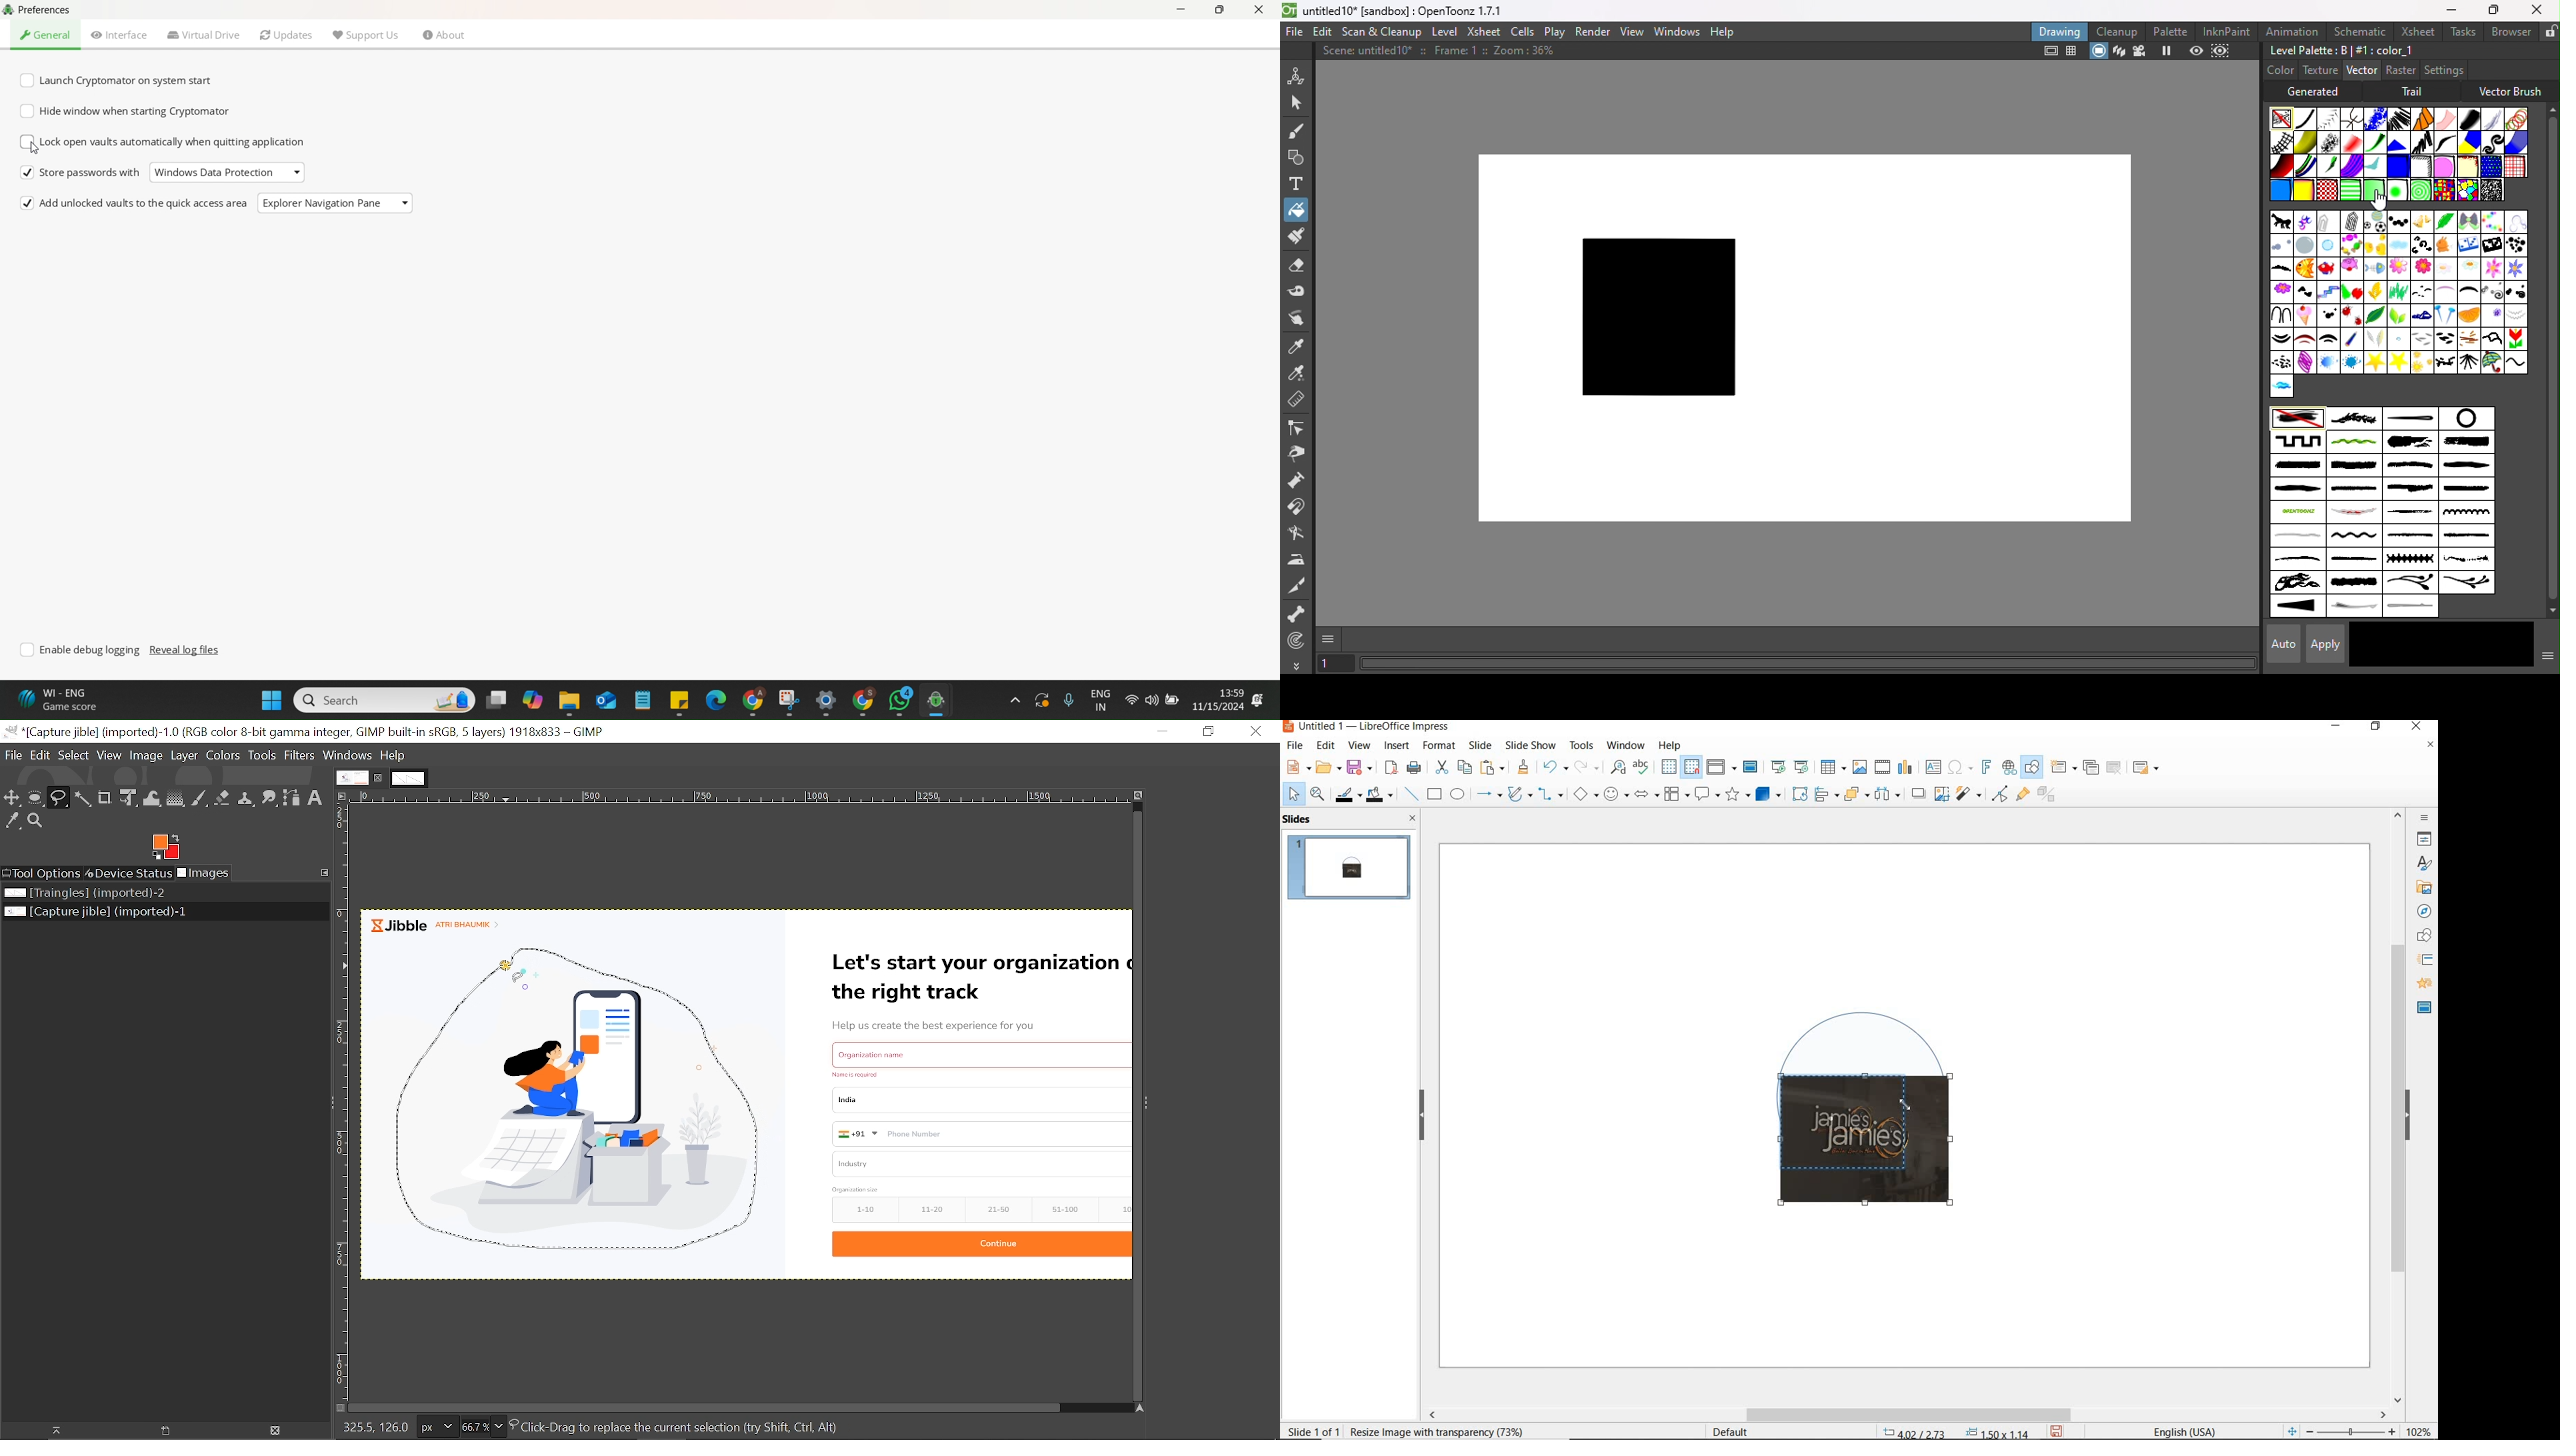 The width and height of the screenshot is (2576, 1456). What do you see at coordinates (2328, 292) in the screenshot?
I see `frame` at bounding box center [2328, 292].